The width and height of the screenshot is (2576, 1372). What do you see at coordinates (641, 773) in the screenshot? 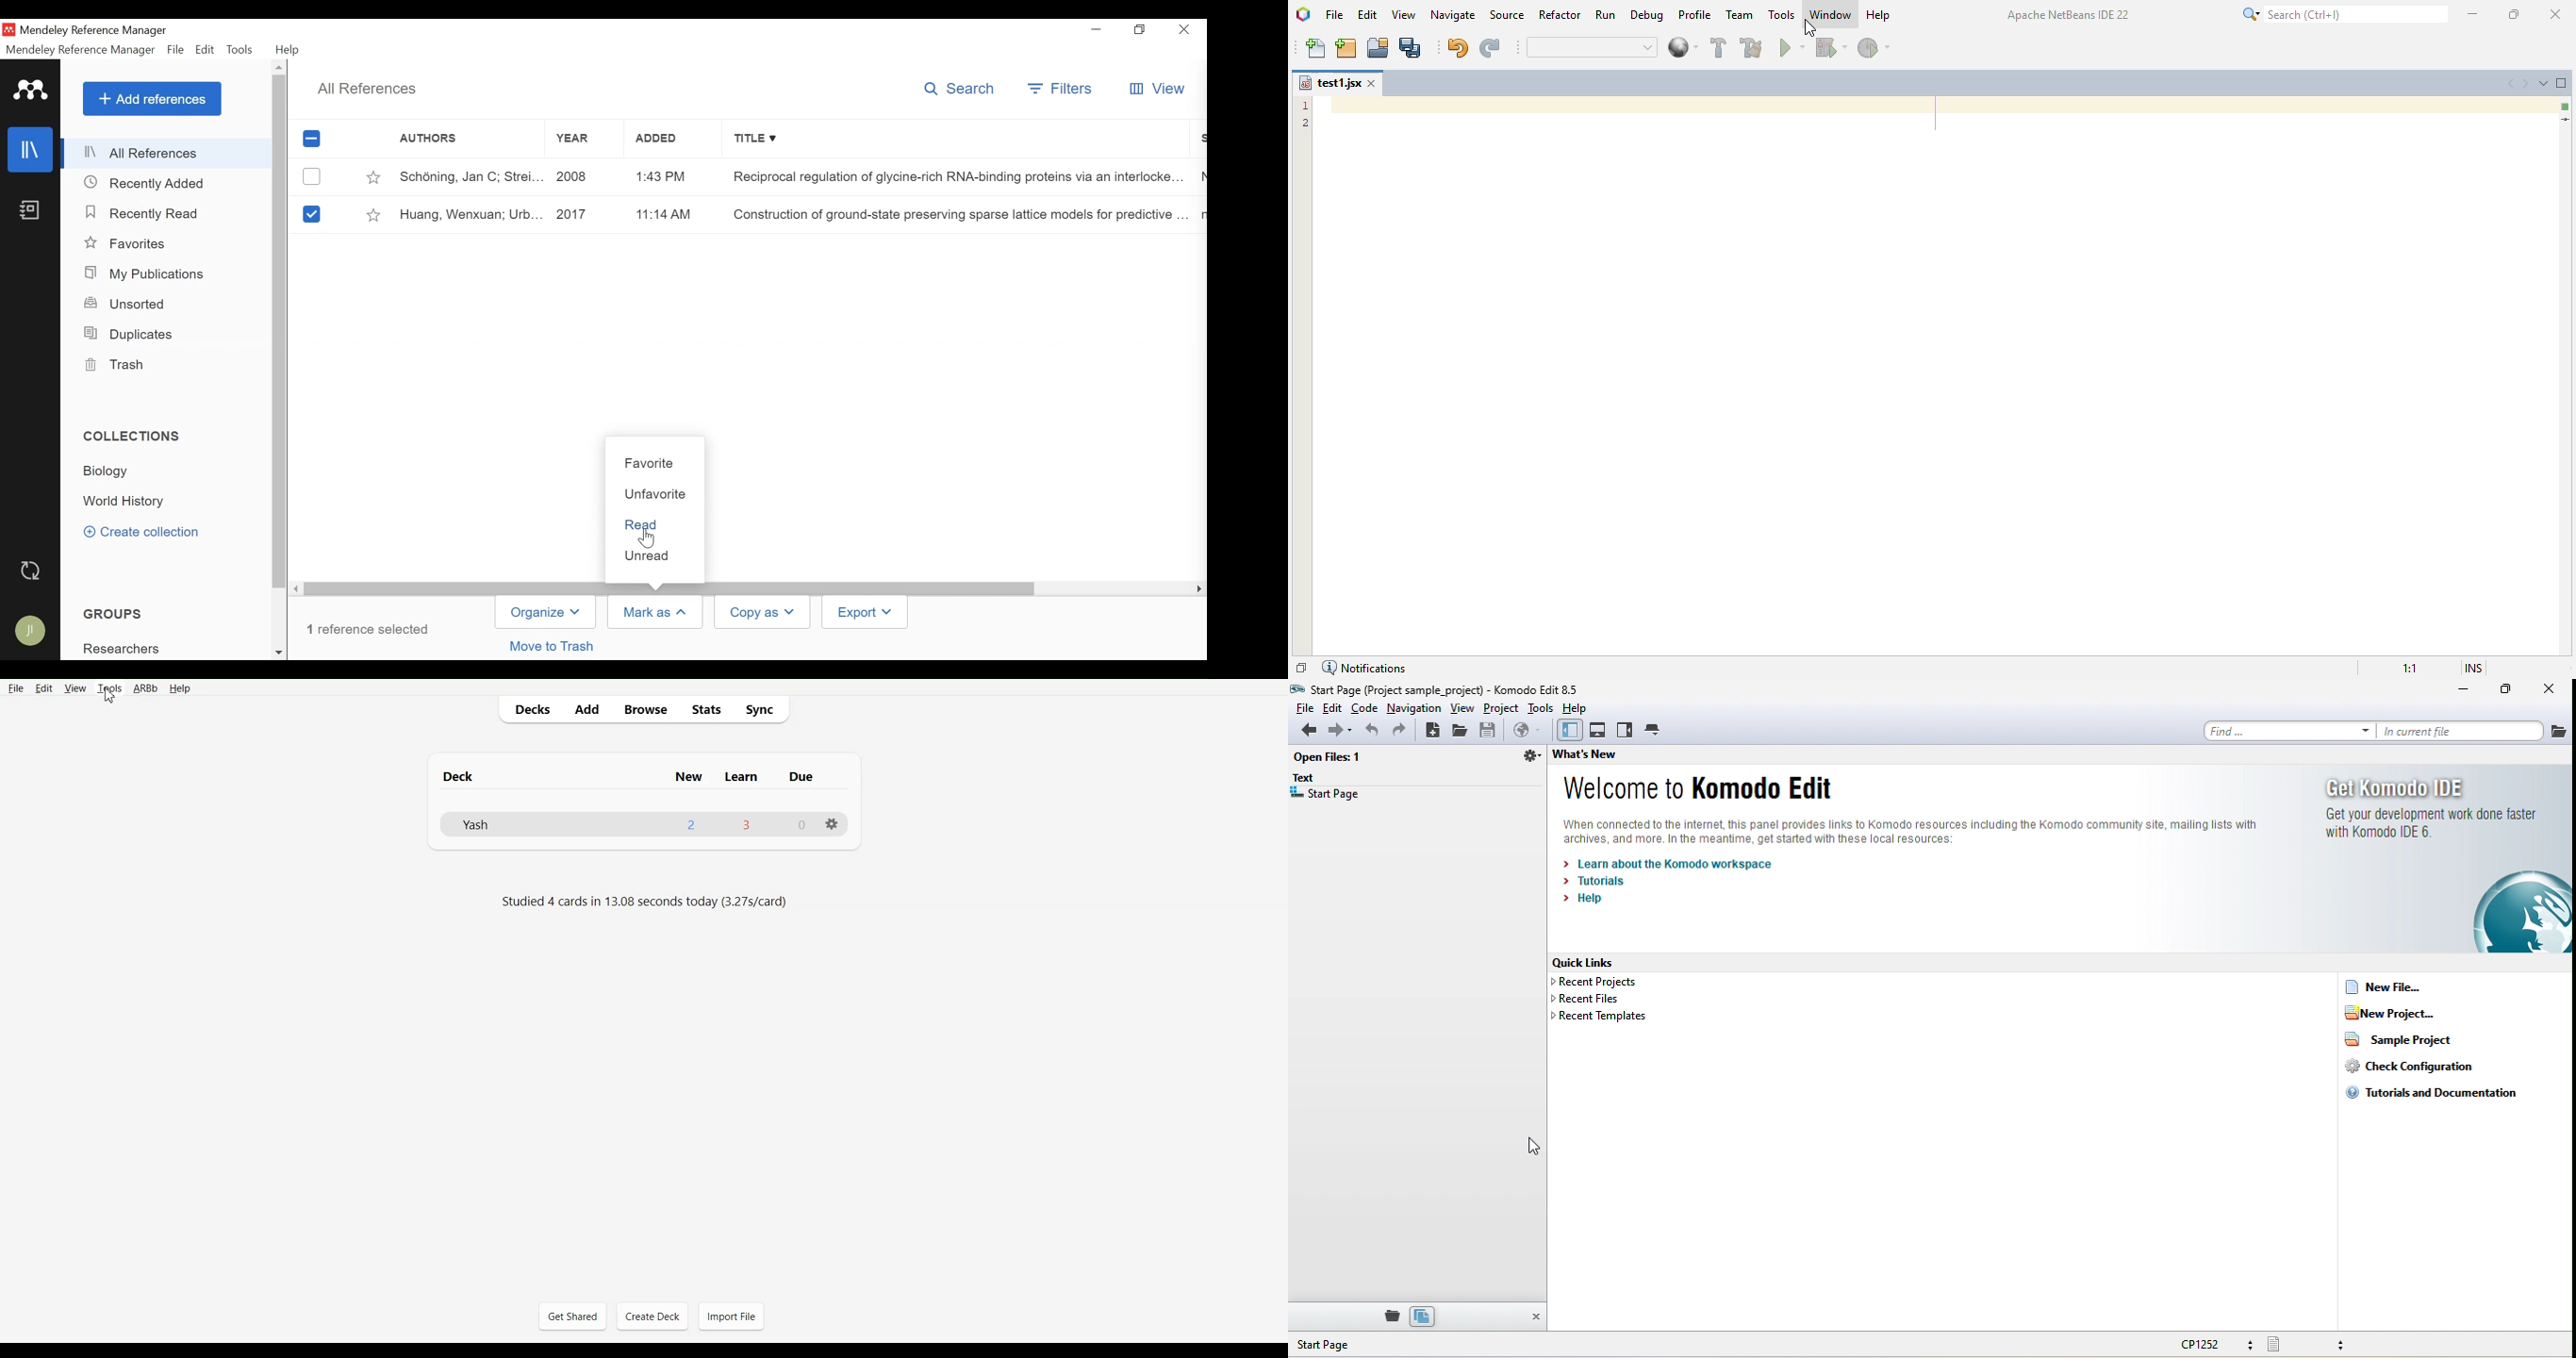
I see `Deck New Learn Due` at bounding box center [641, 773].